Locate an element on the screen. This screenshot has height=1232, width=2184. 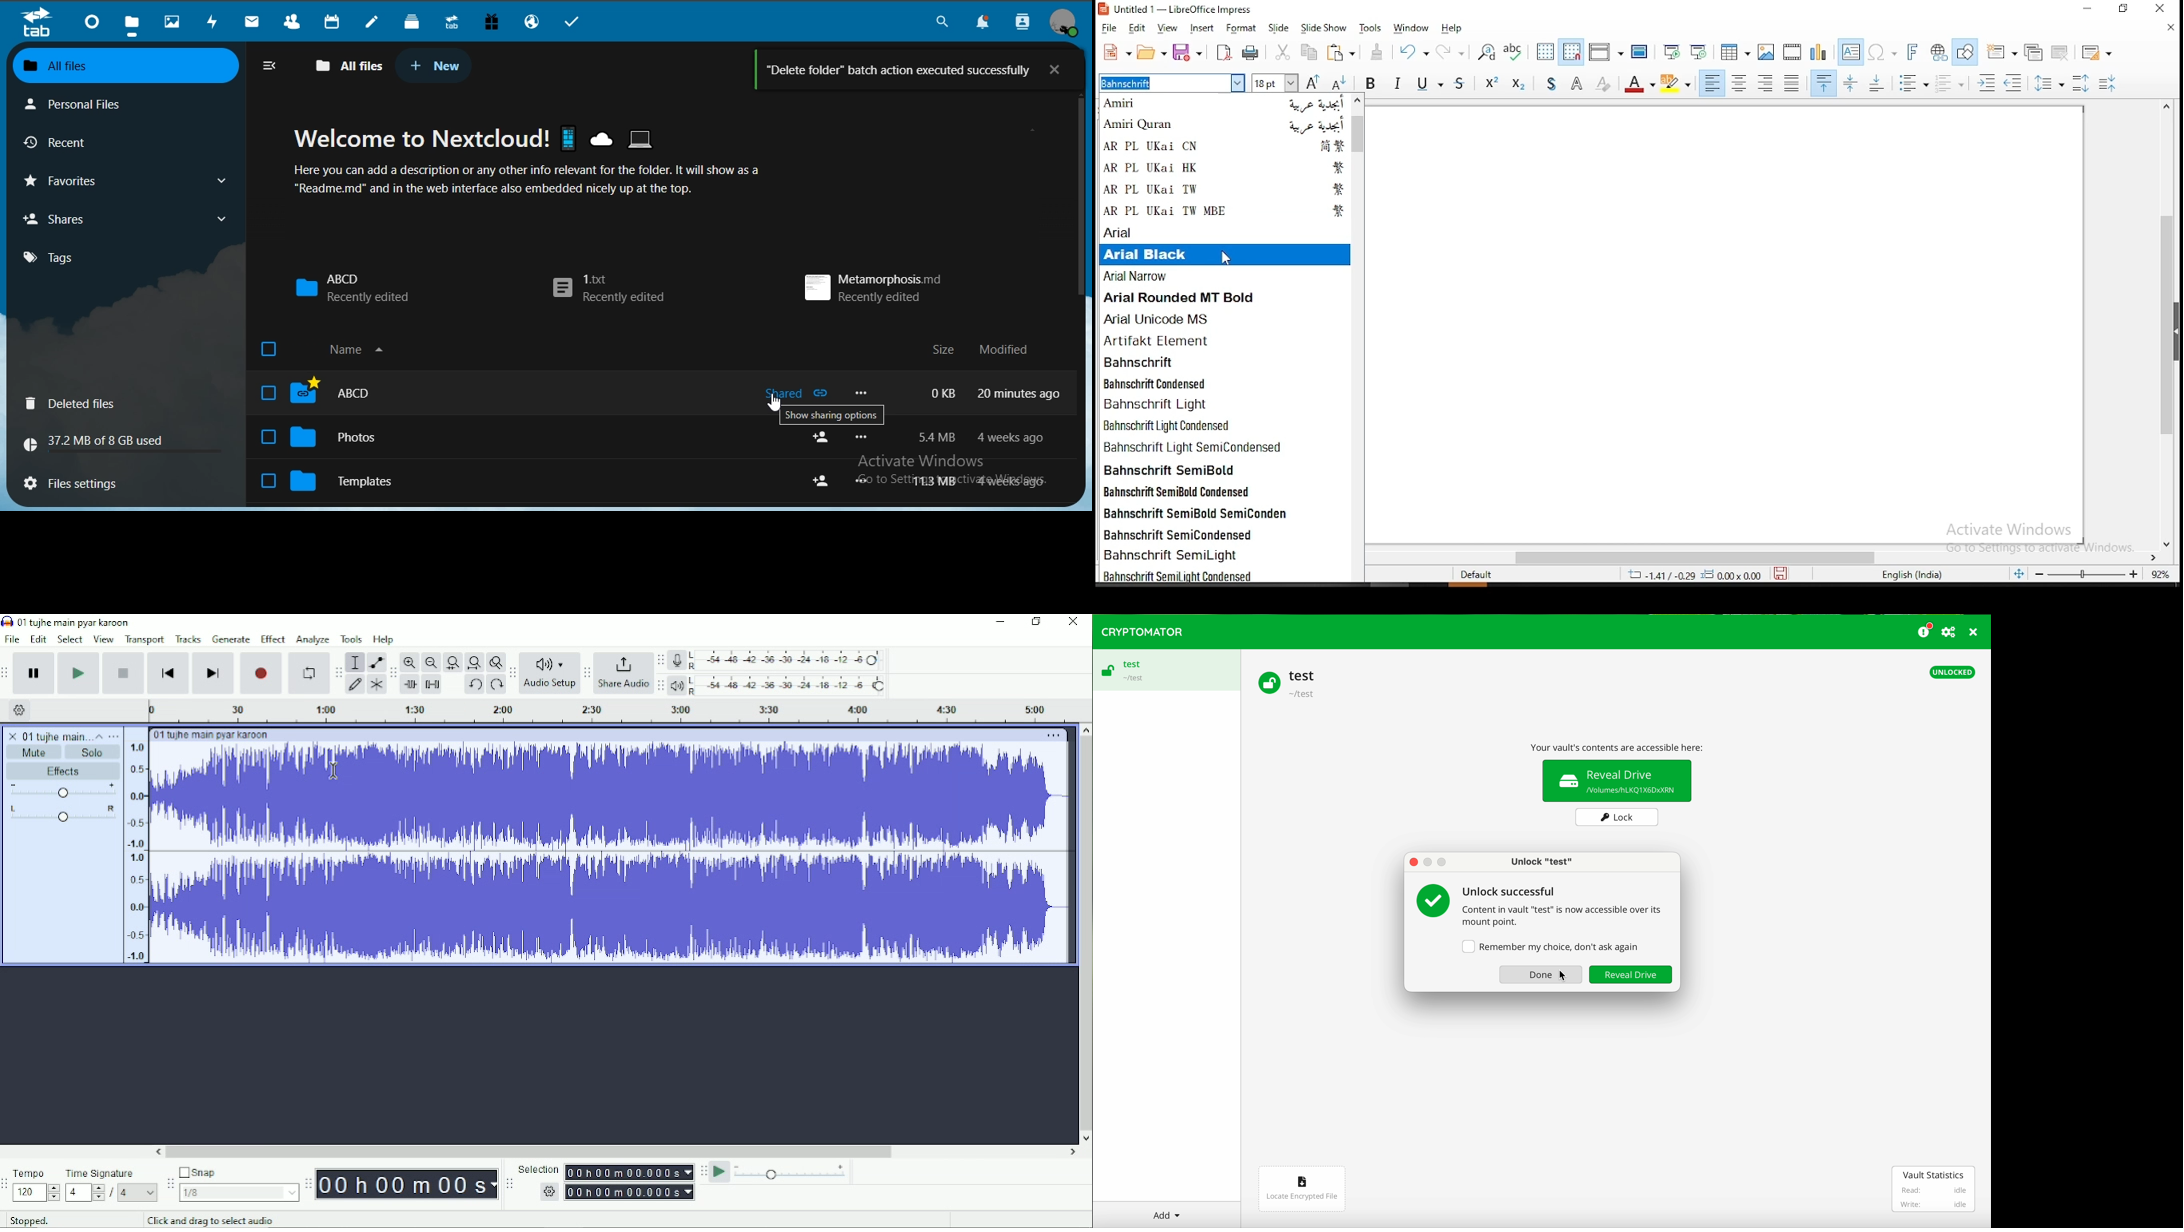
Edit is located at coordinates (38, 640).